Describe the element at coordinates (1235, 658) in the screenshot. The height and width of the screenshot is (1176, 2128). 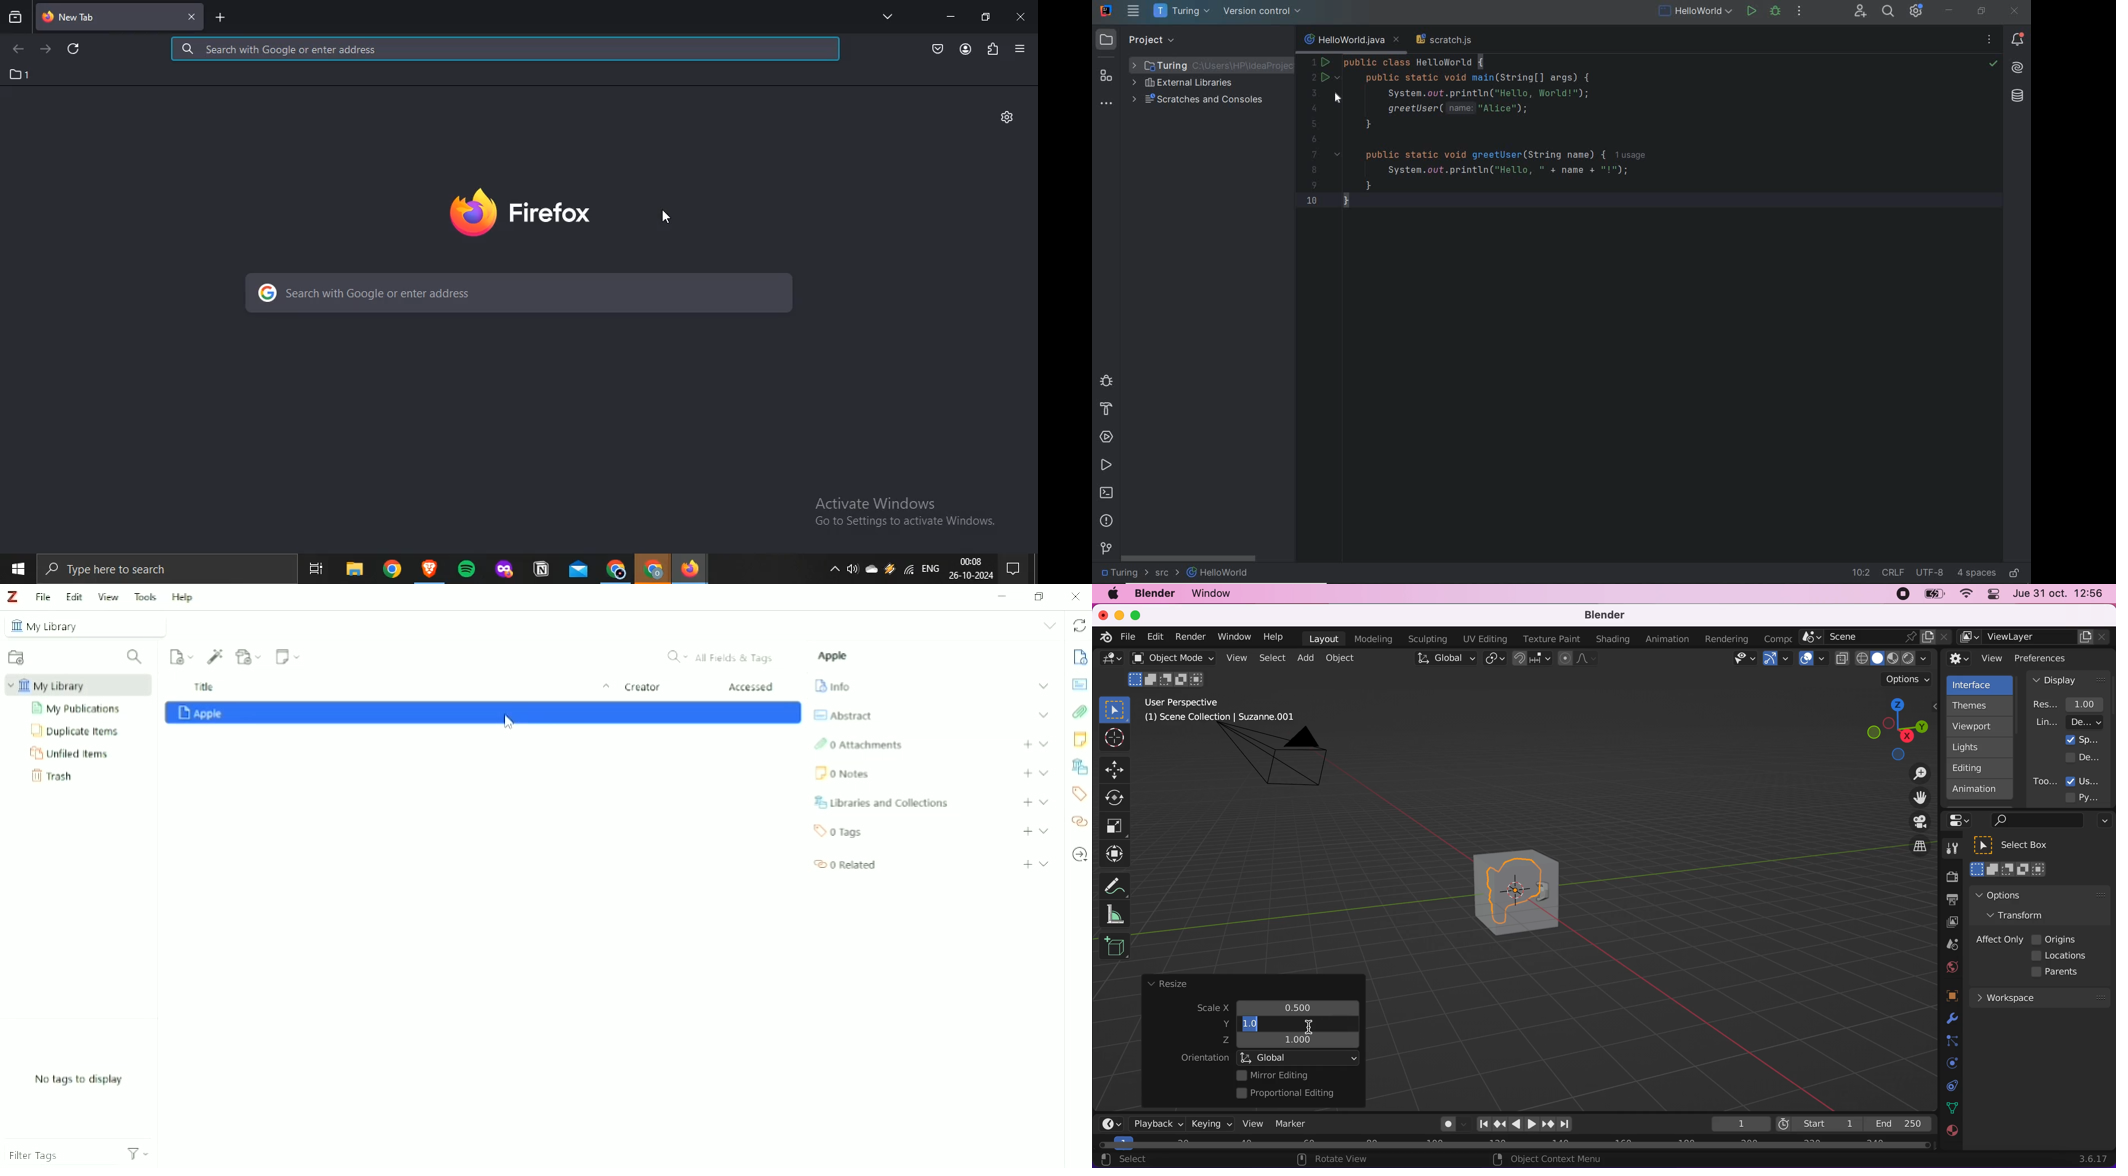
I see `view` at that location.